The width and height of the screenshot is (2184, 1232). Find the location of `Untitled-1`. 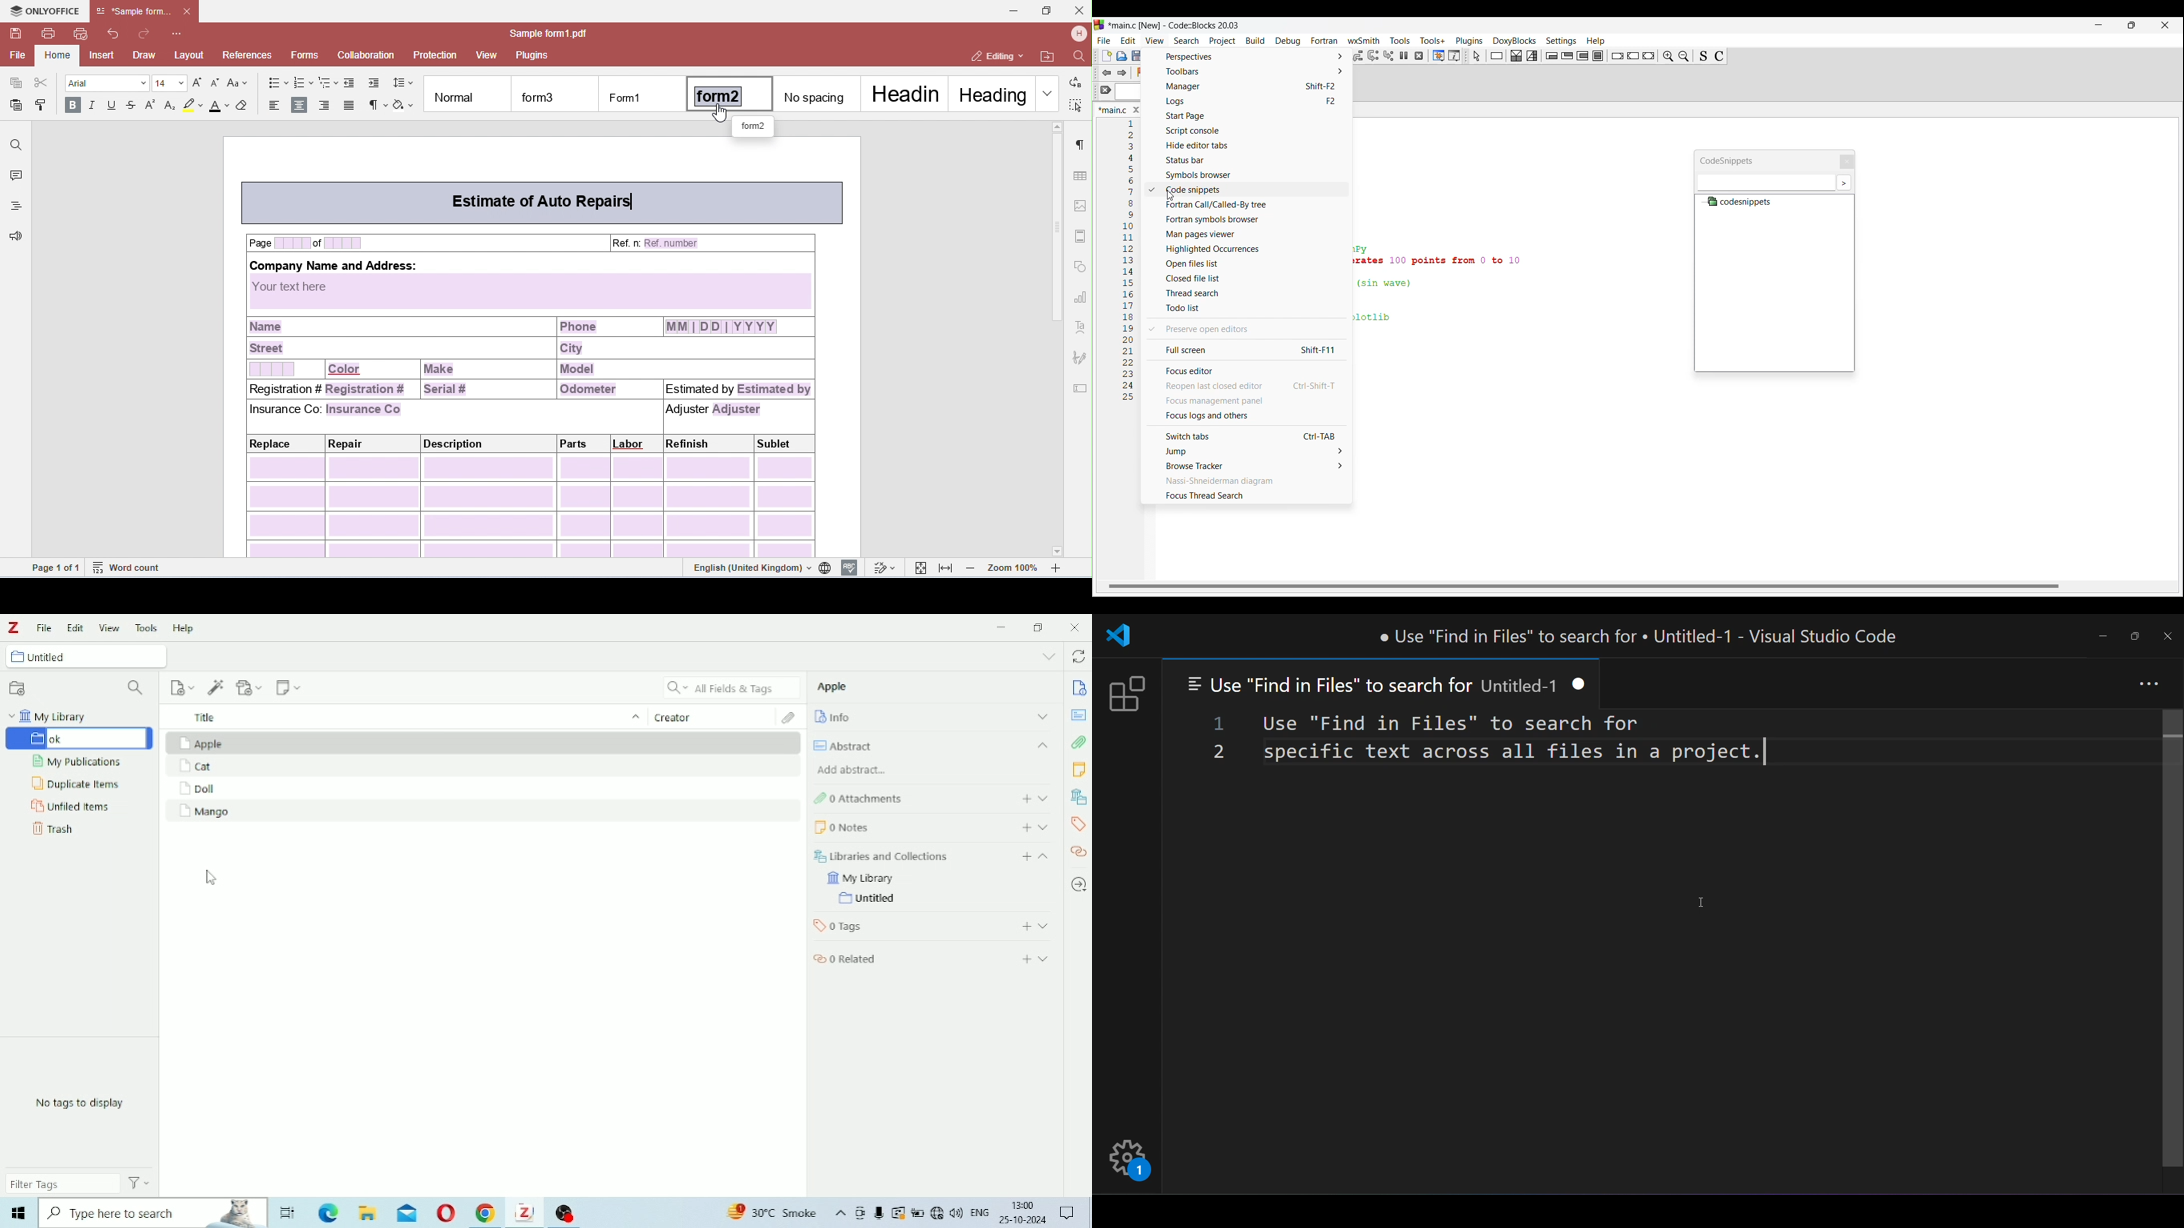

Untitled-1 is located at coordinates (1522, 686).